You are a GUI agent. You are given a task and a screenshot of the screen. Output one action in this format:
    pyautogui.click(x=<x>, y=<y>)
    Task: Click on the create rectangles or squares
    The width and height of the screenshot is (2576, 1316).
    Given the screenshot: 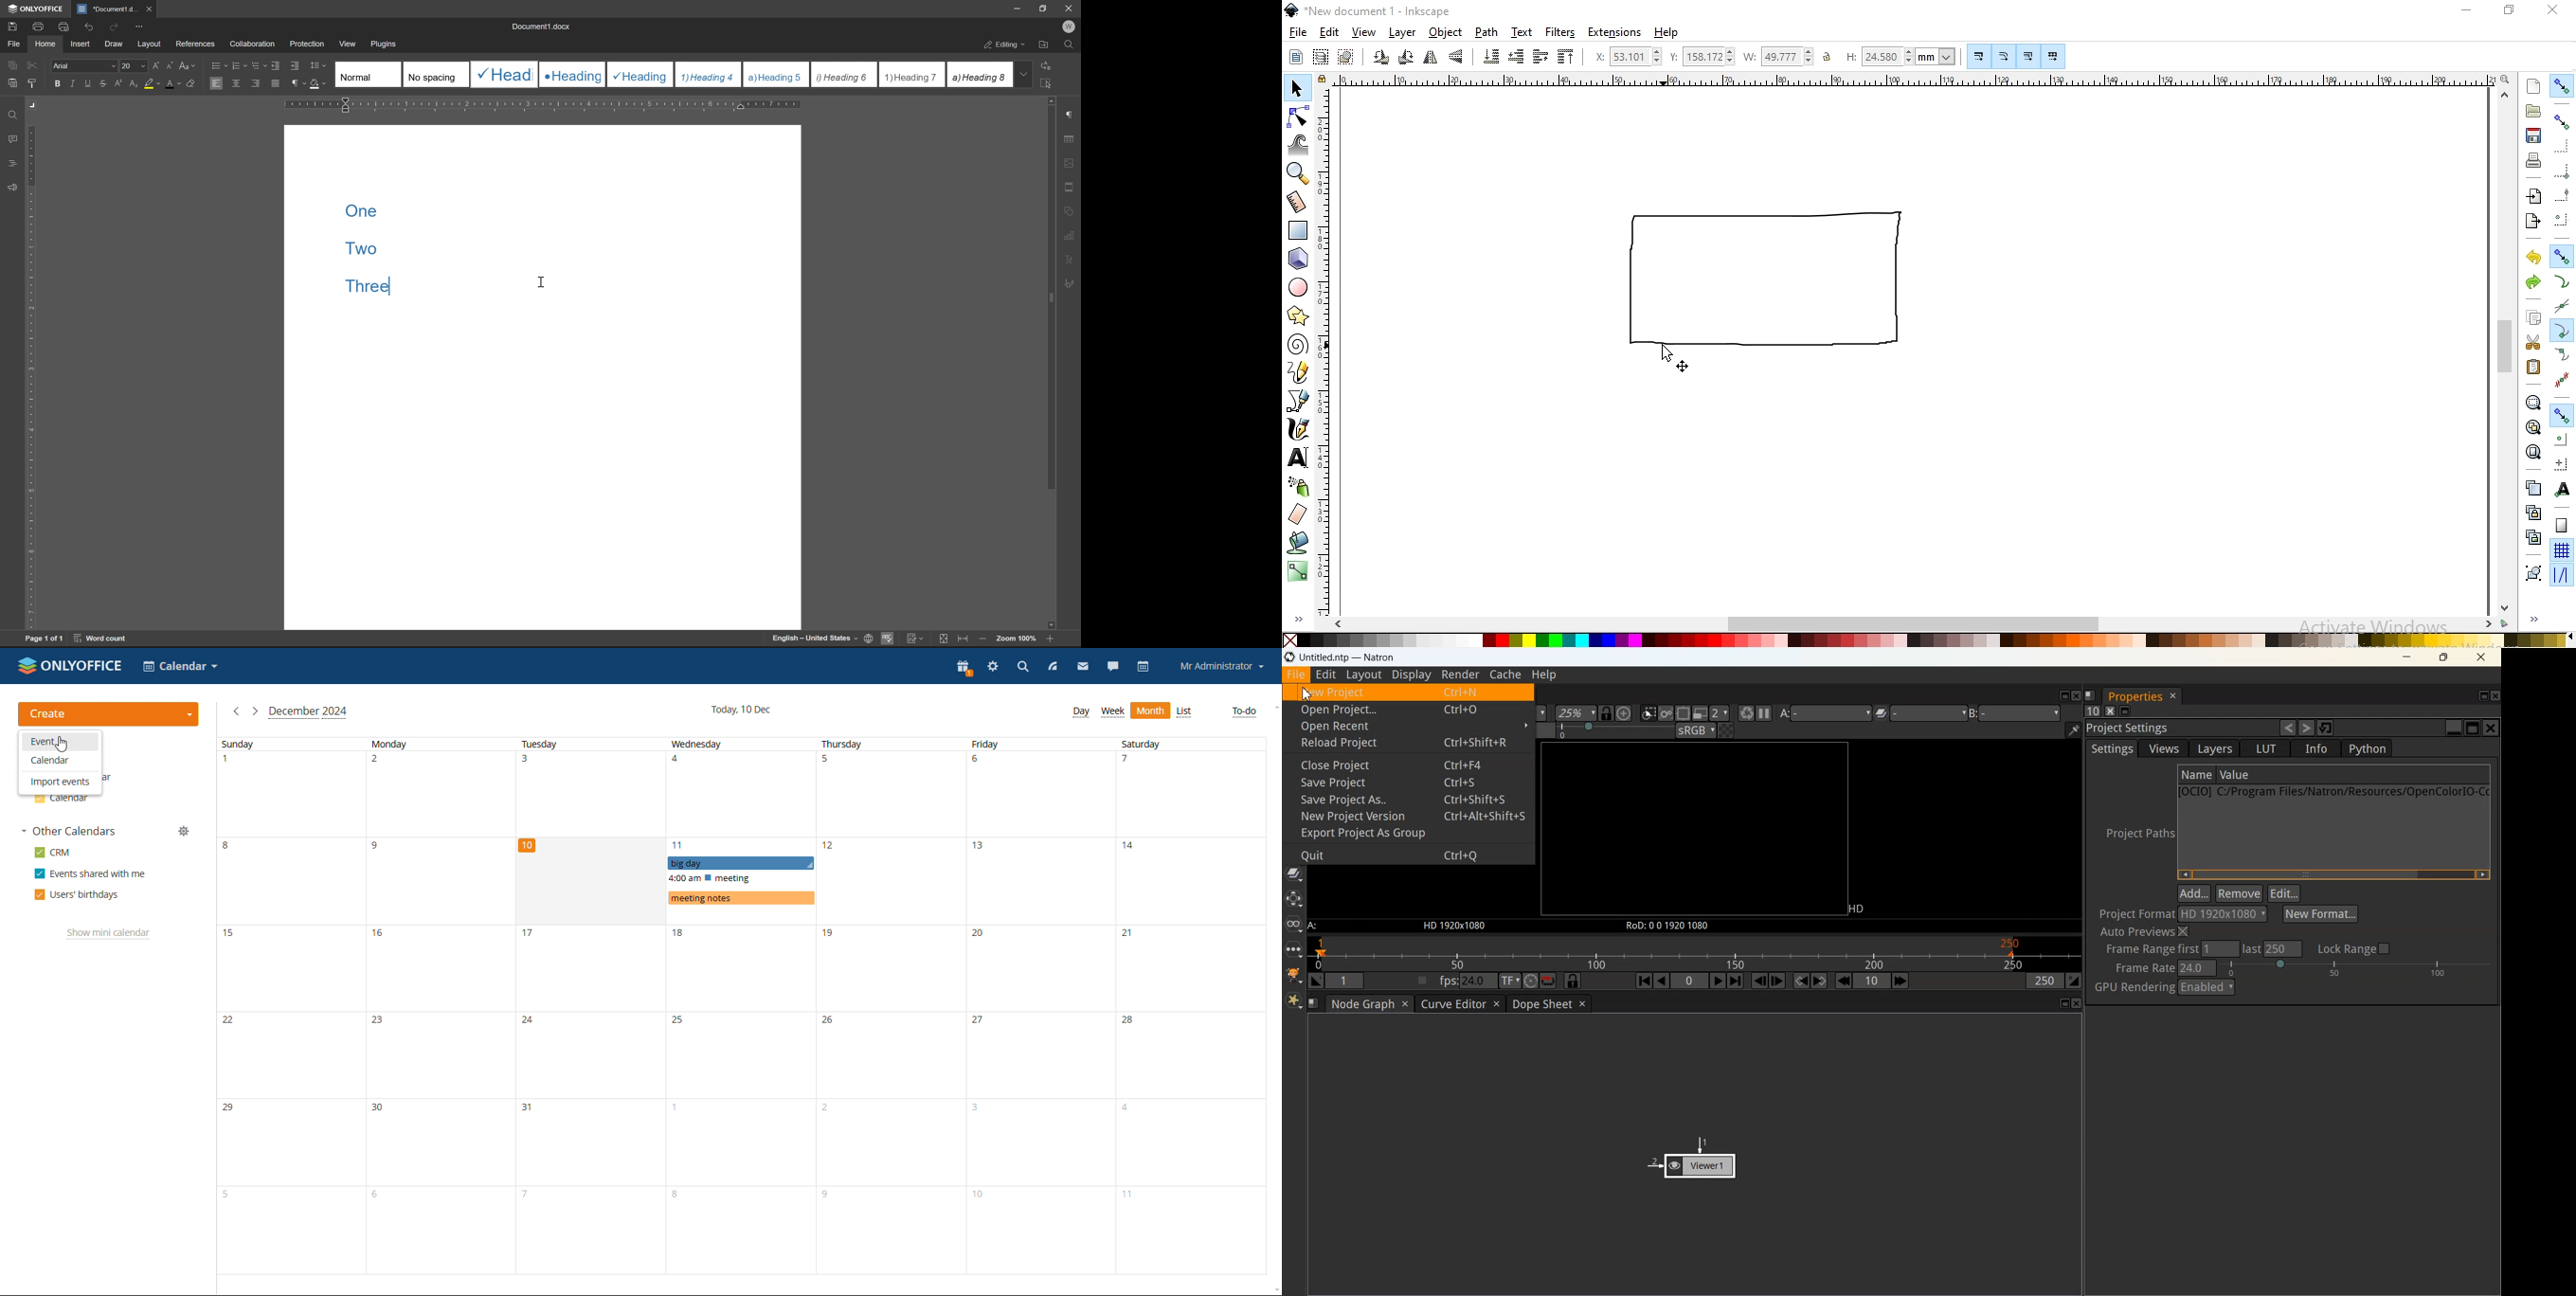 What is the action you would take?
    pyautogui.click(x=1300, y=230)
    